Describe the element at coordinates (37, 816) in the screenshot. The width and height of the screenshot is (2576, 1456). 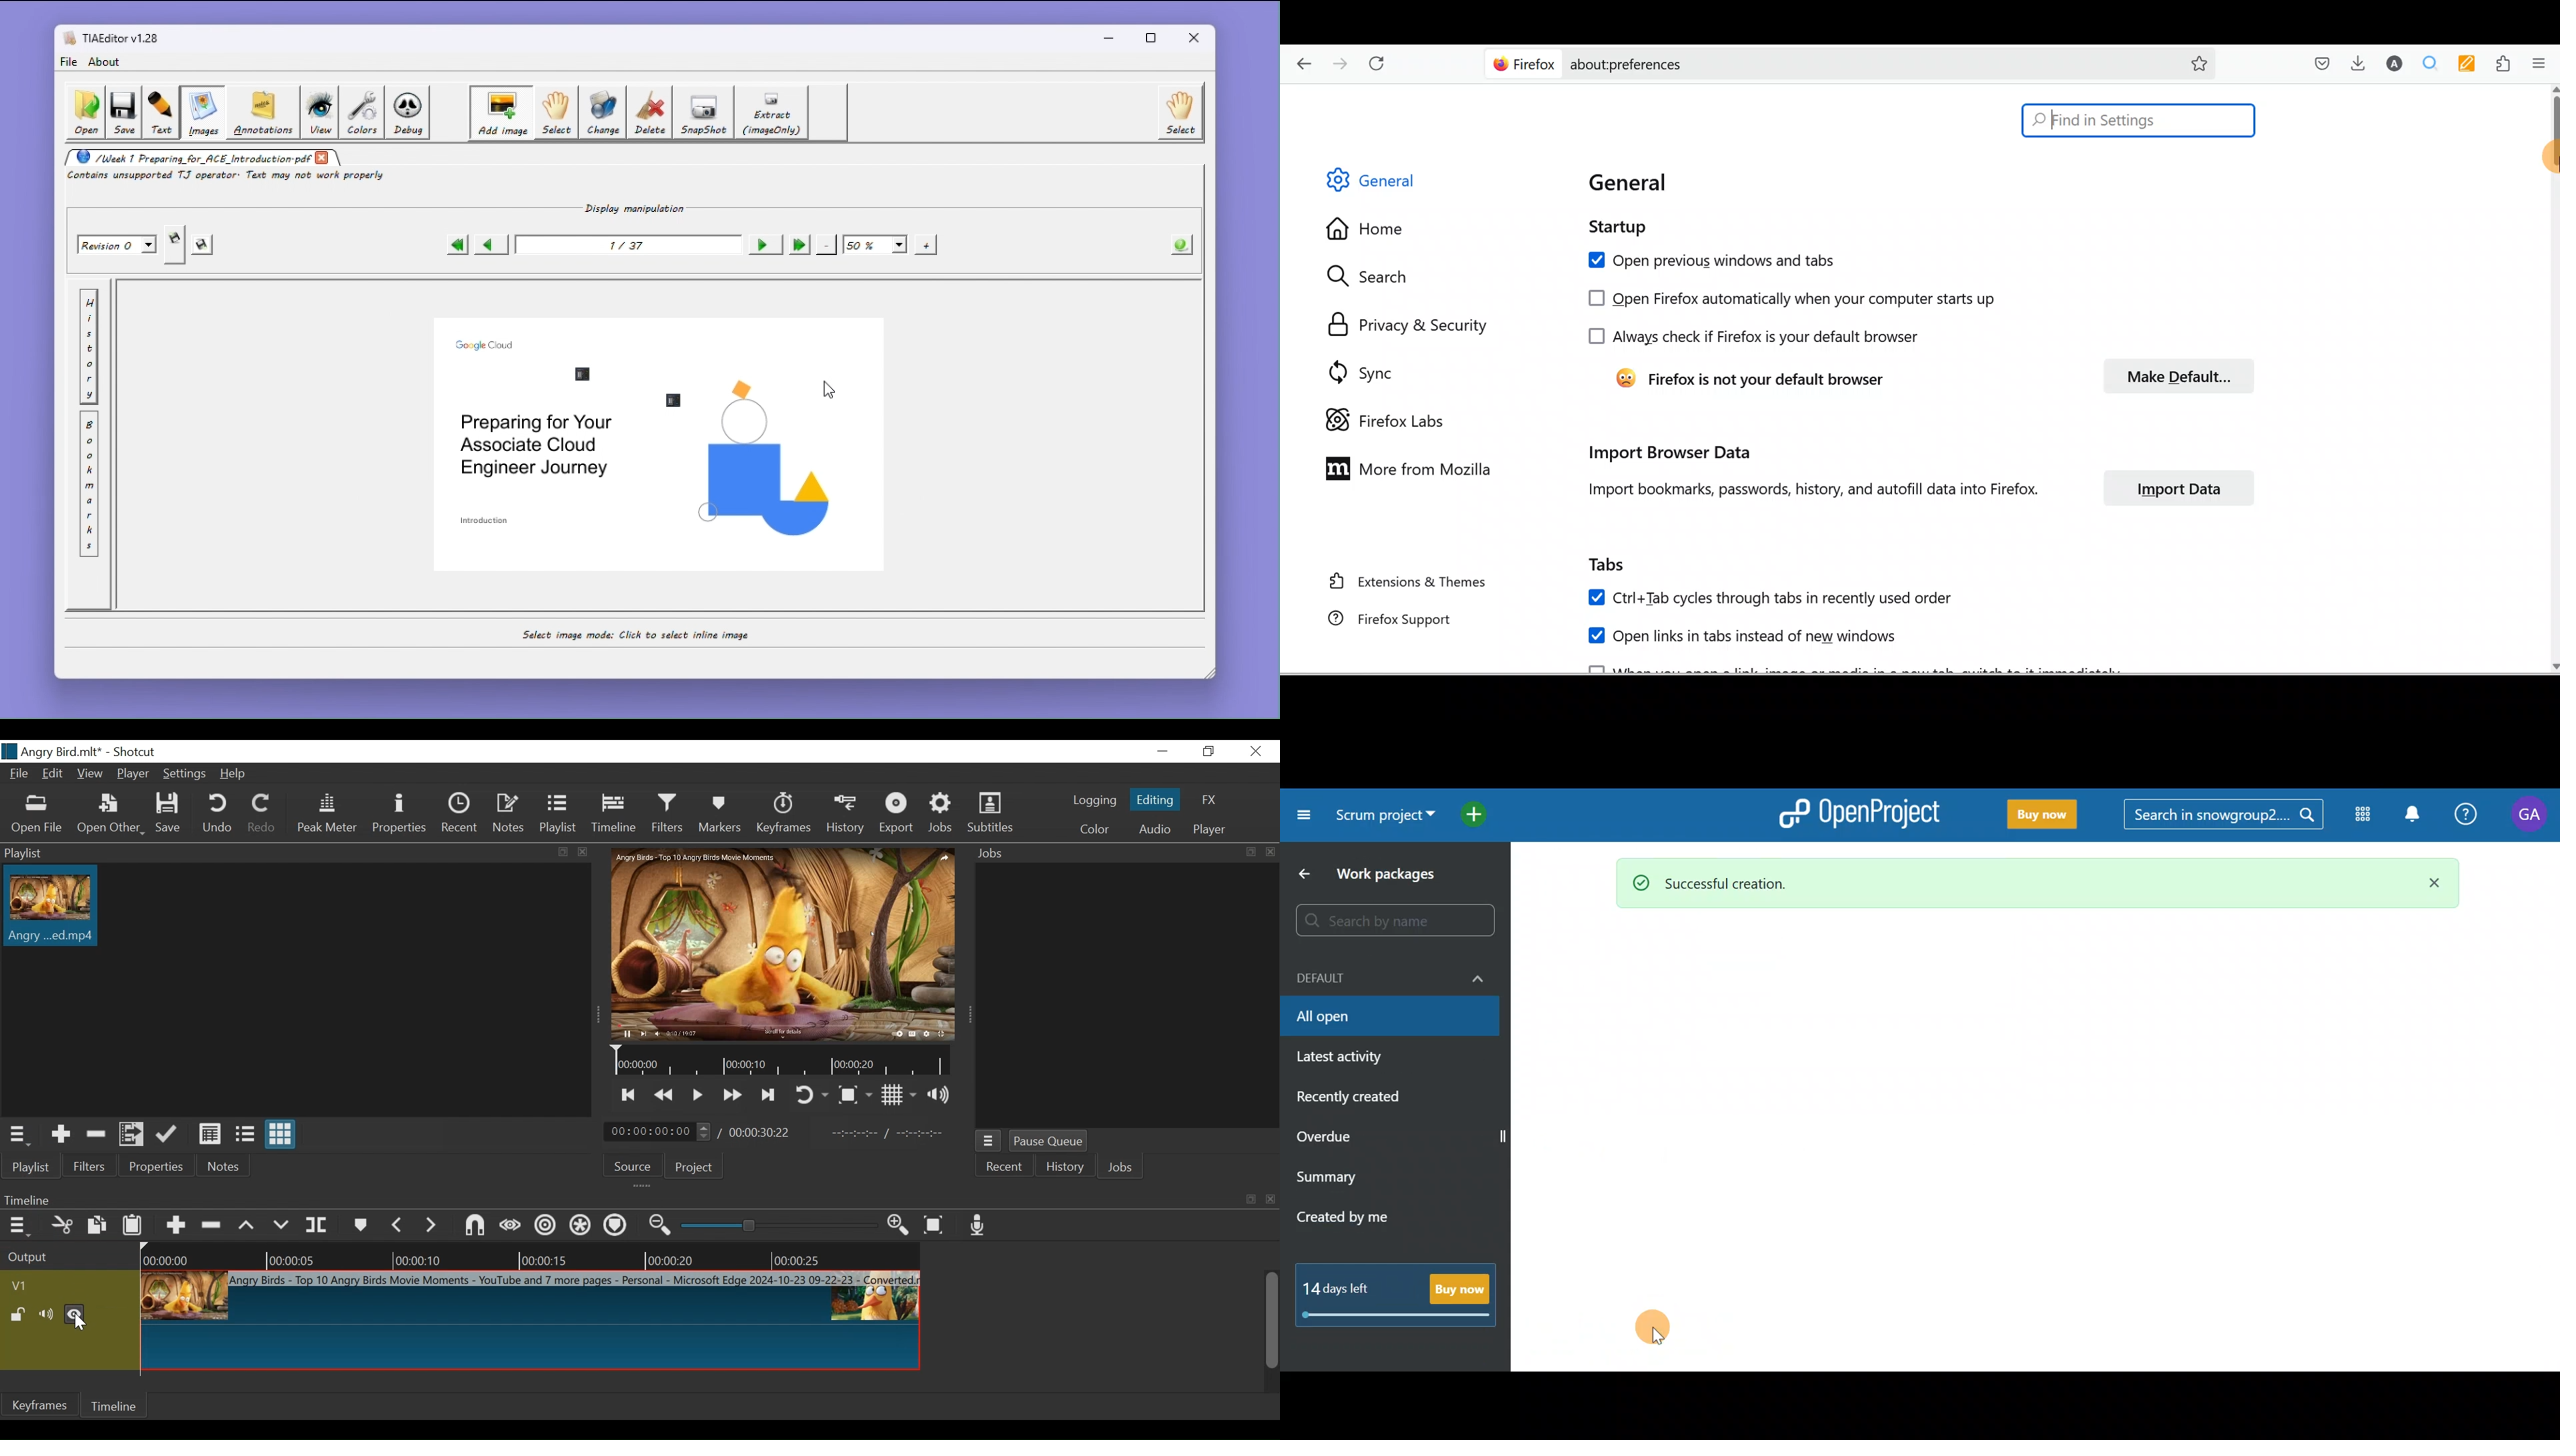
I see `Open File` at that location.